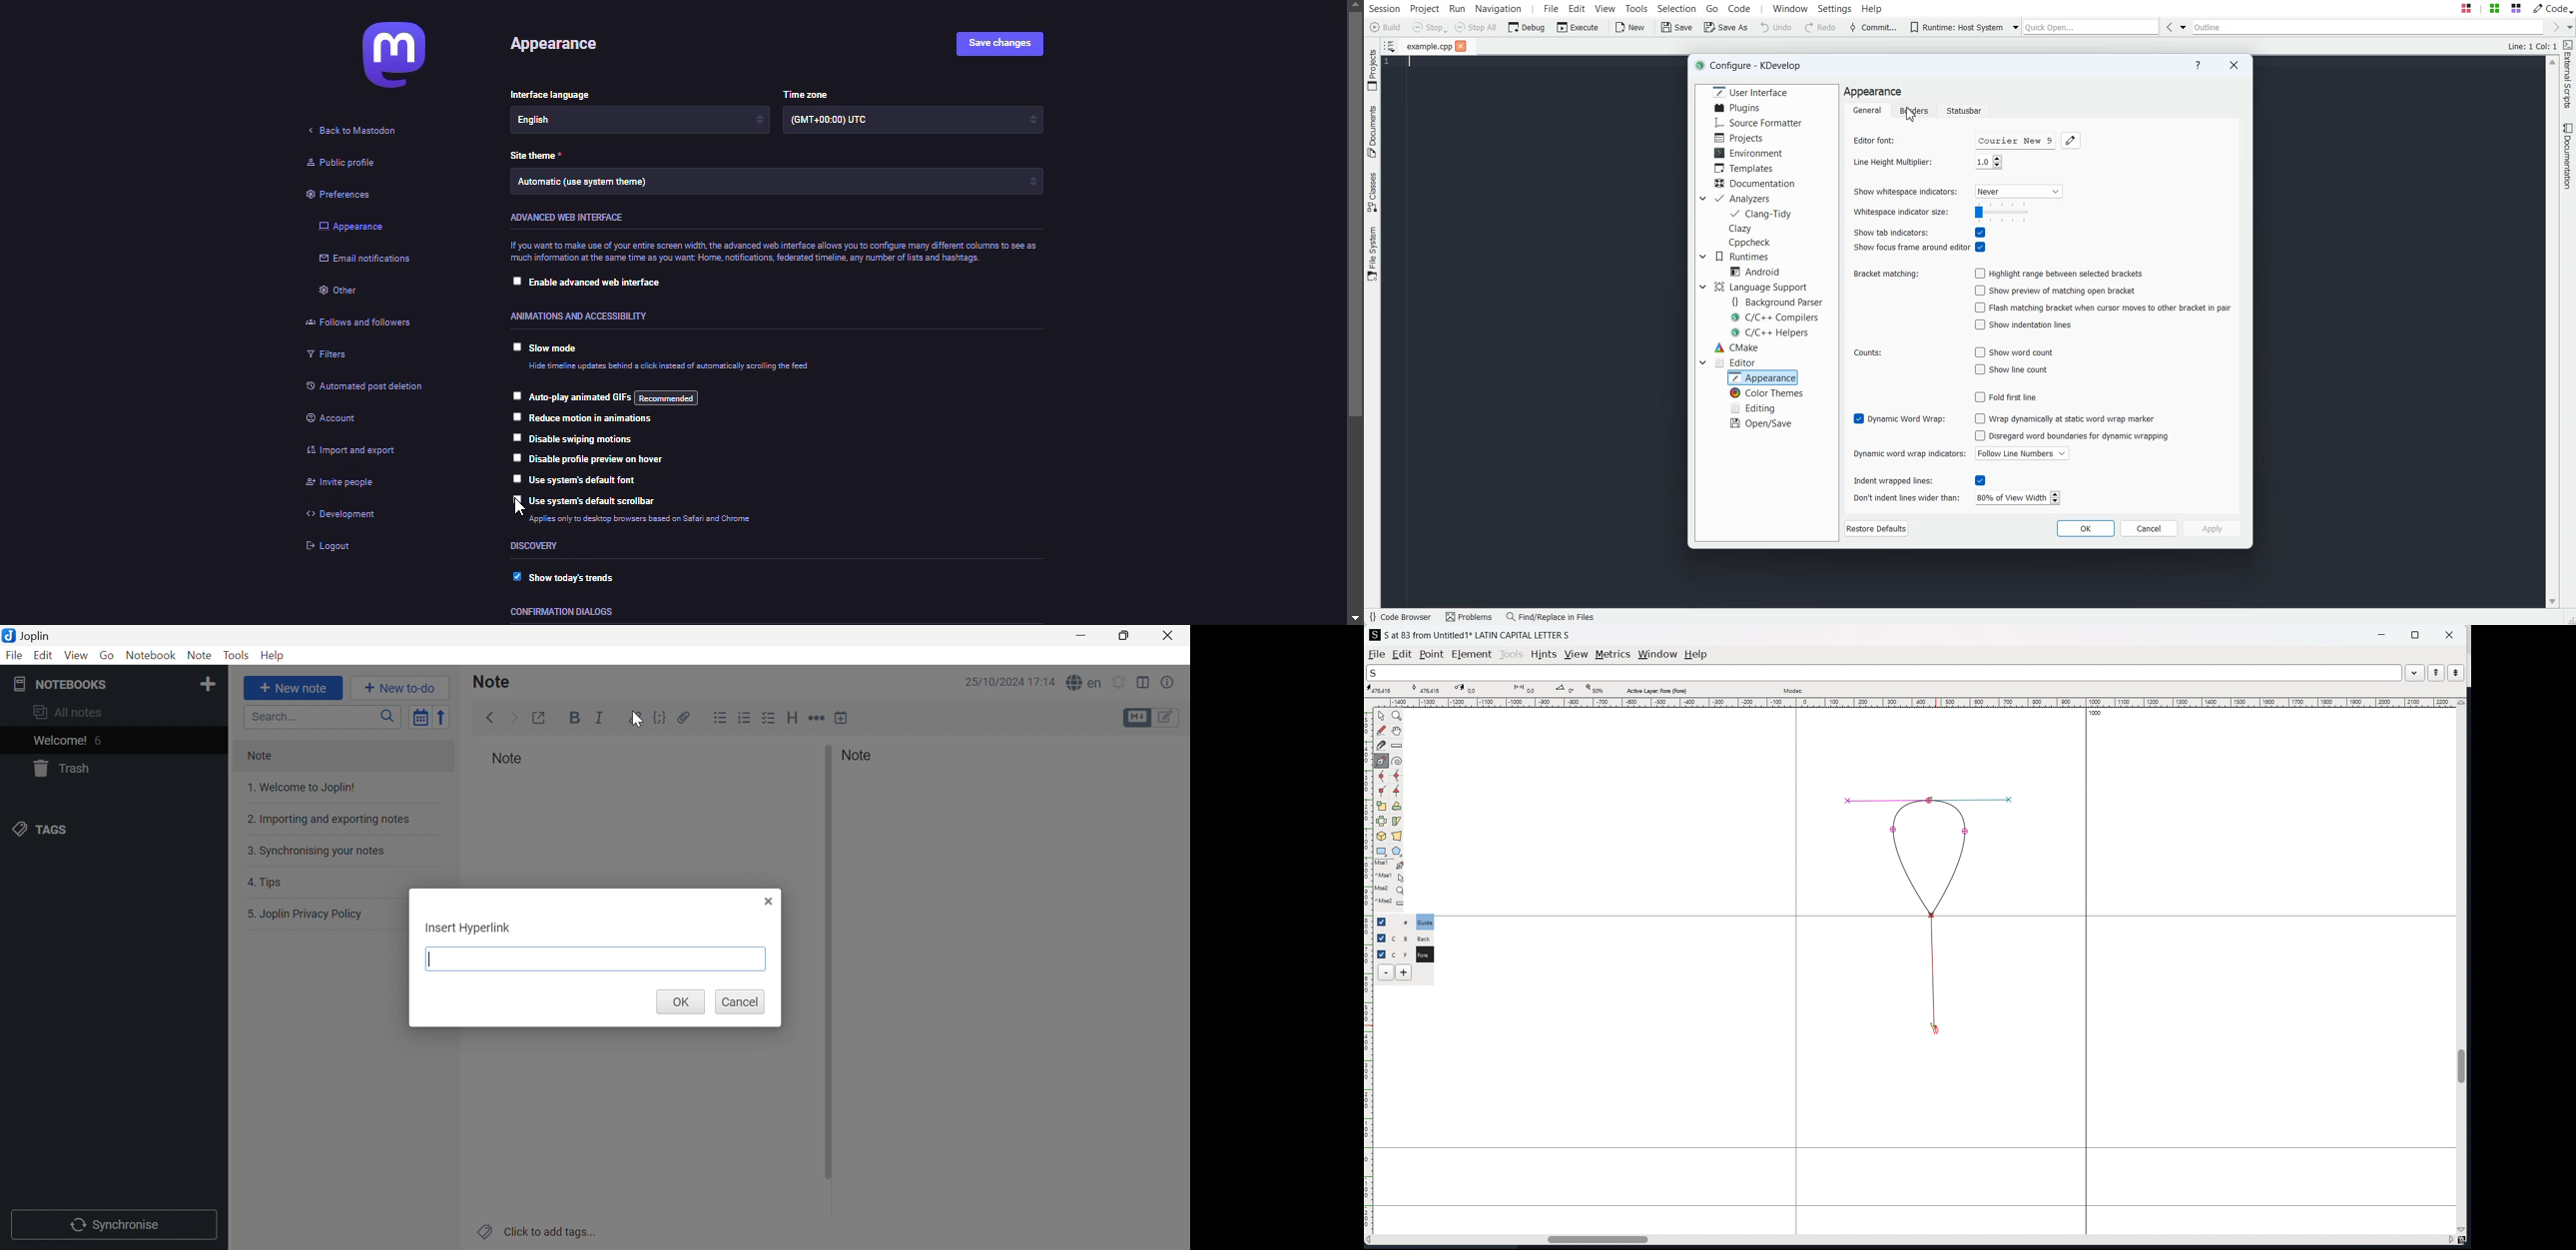  Describe the element at coordinates (1403, 972) in the screenshot. I see `add layers` at that location.